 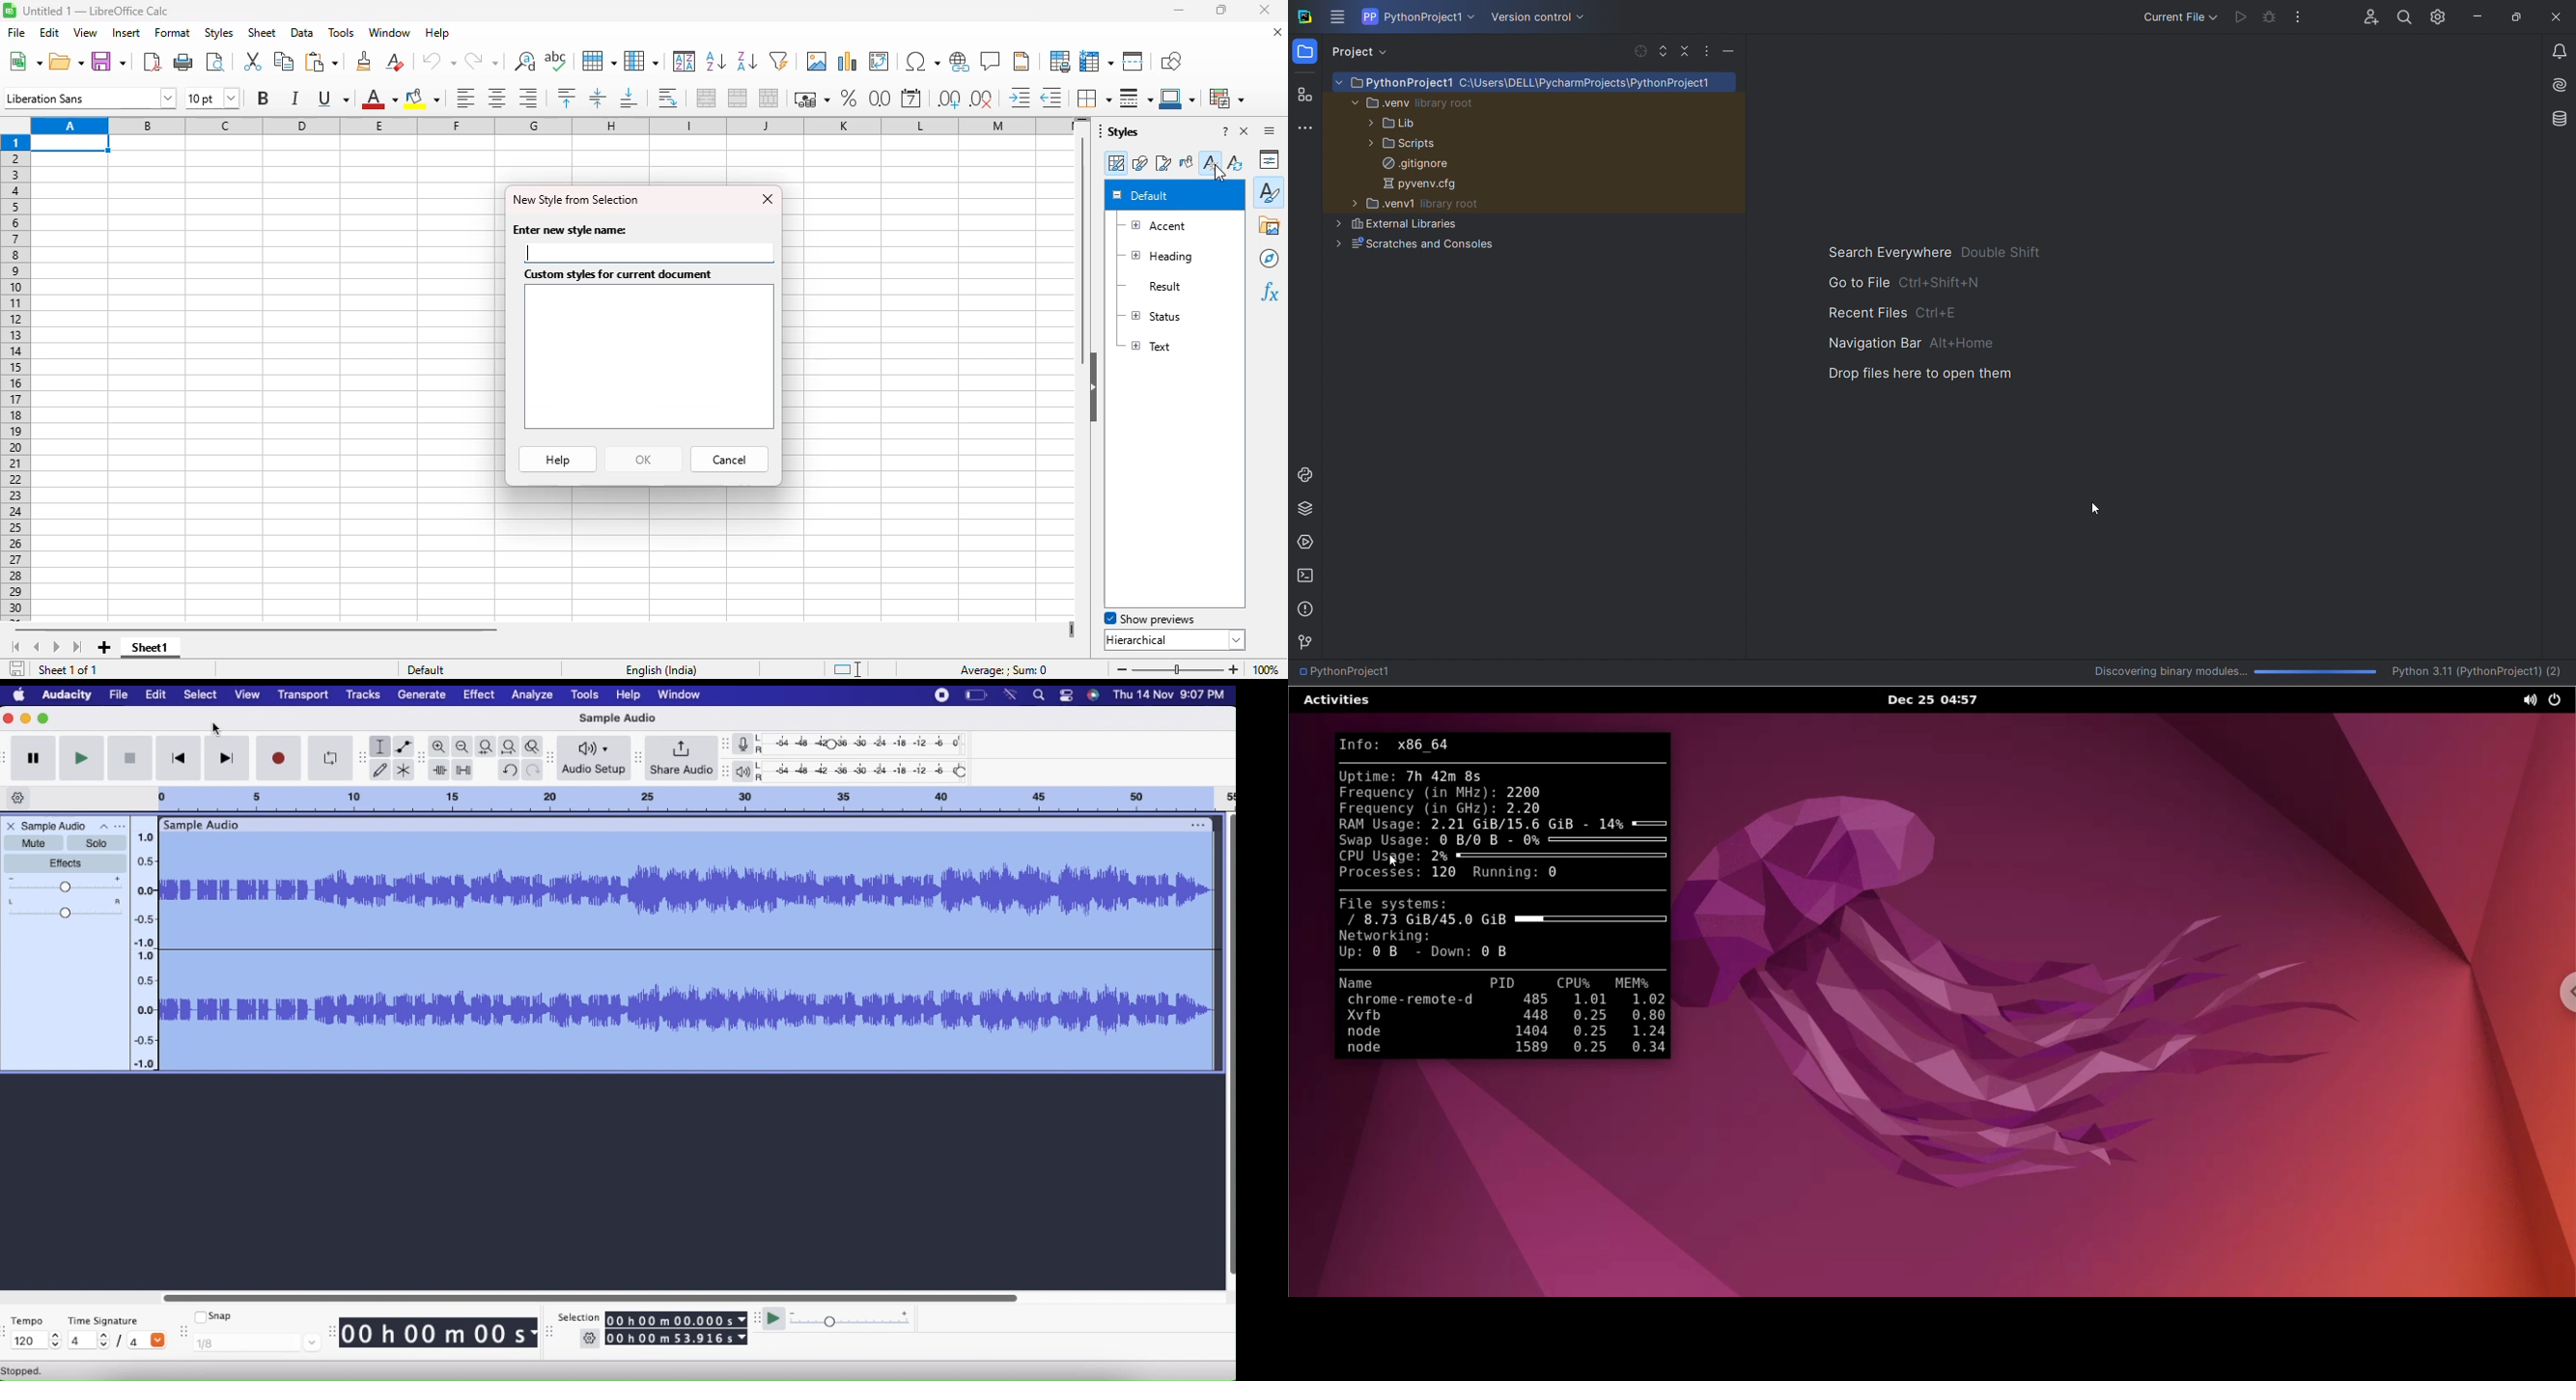 I want to click on Pause, so click(x=34, y=759).